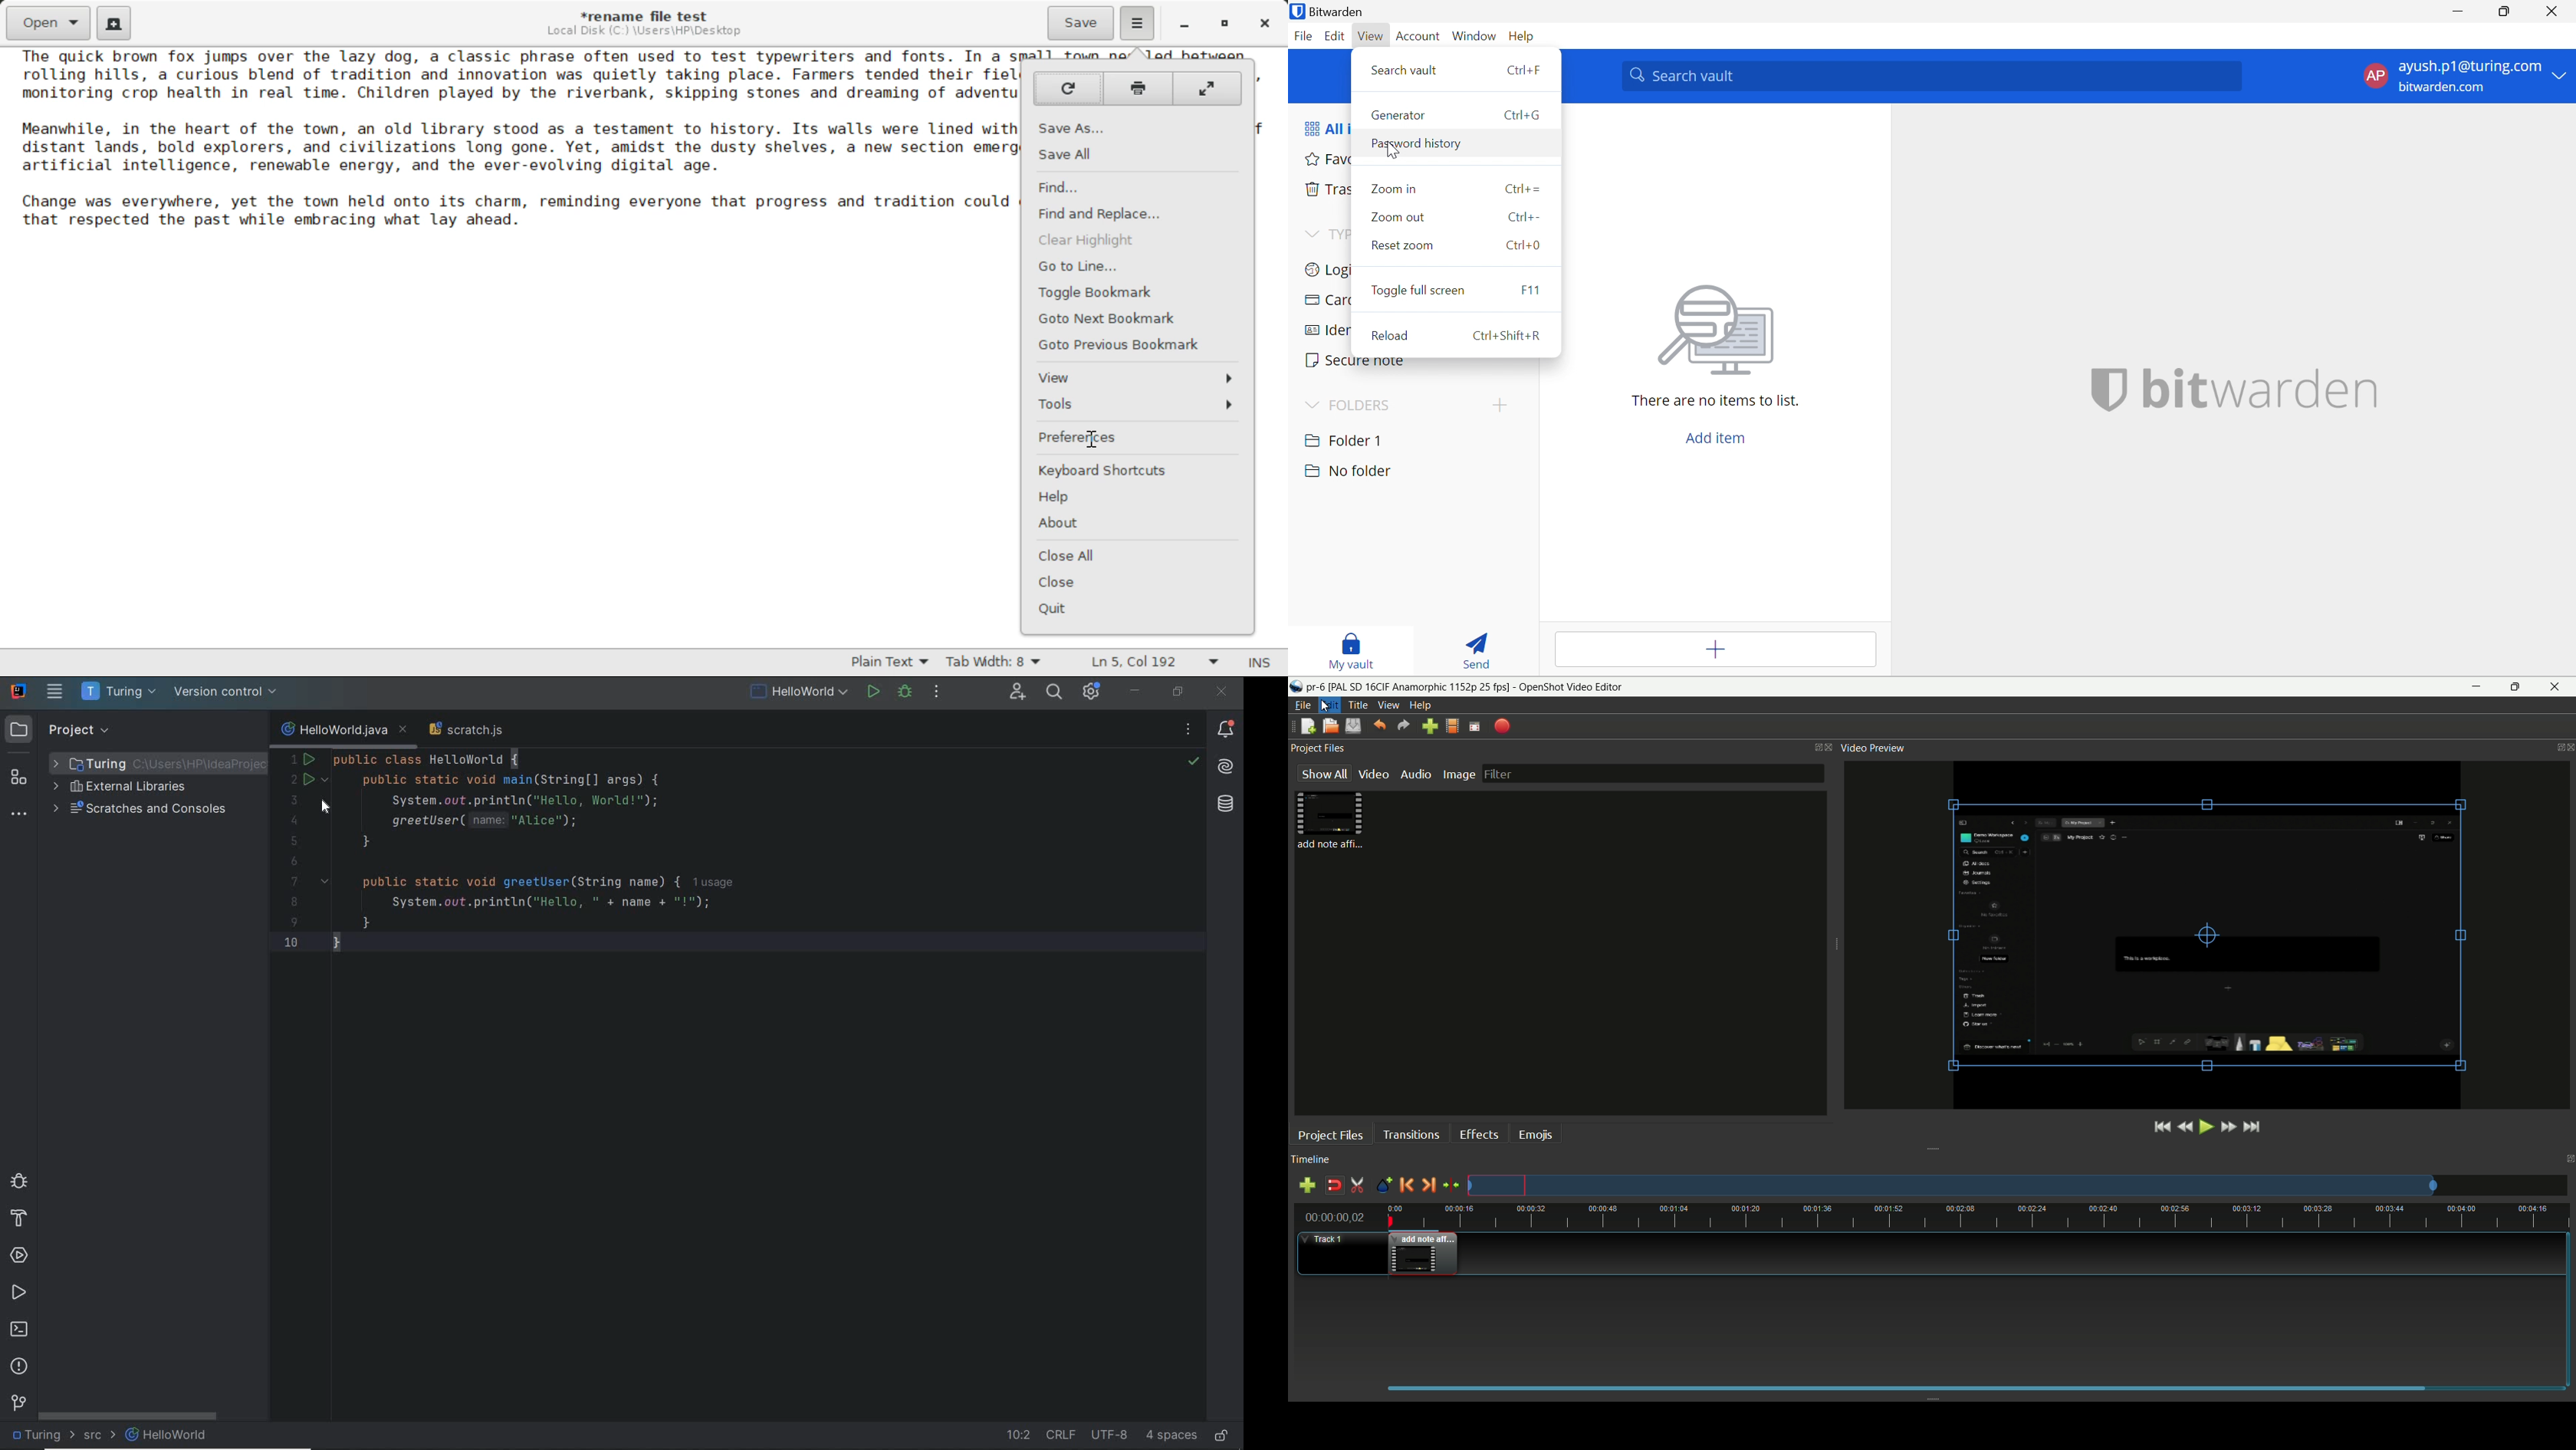 The width and height of the screenshot is (2576, 1456). Describe the element at coordinates (1474, 727) in the screenshot. I see `full screen` at that location.